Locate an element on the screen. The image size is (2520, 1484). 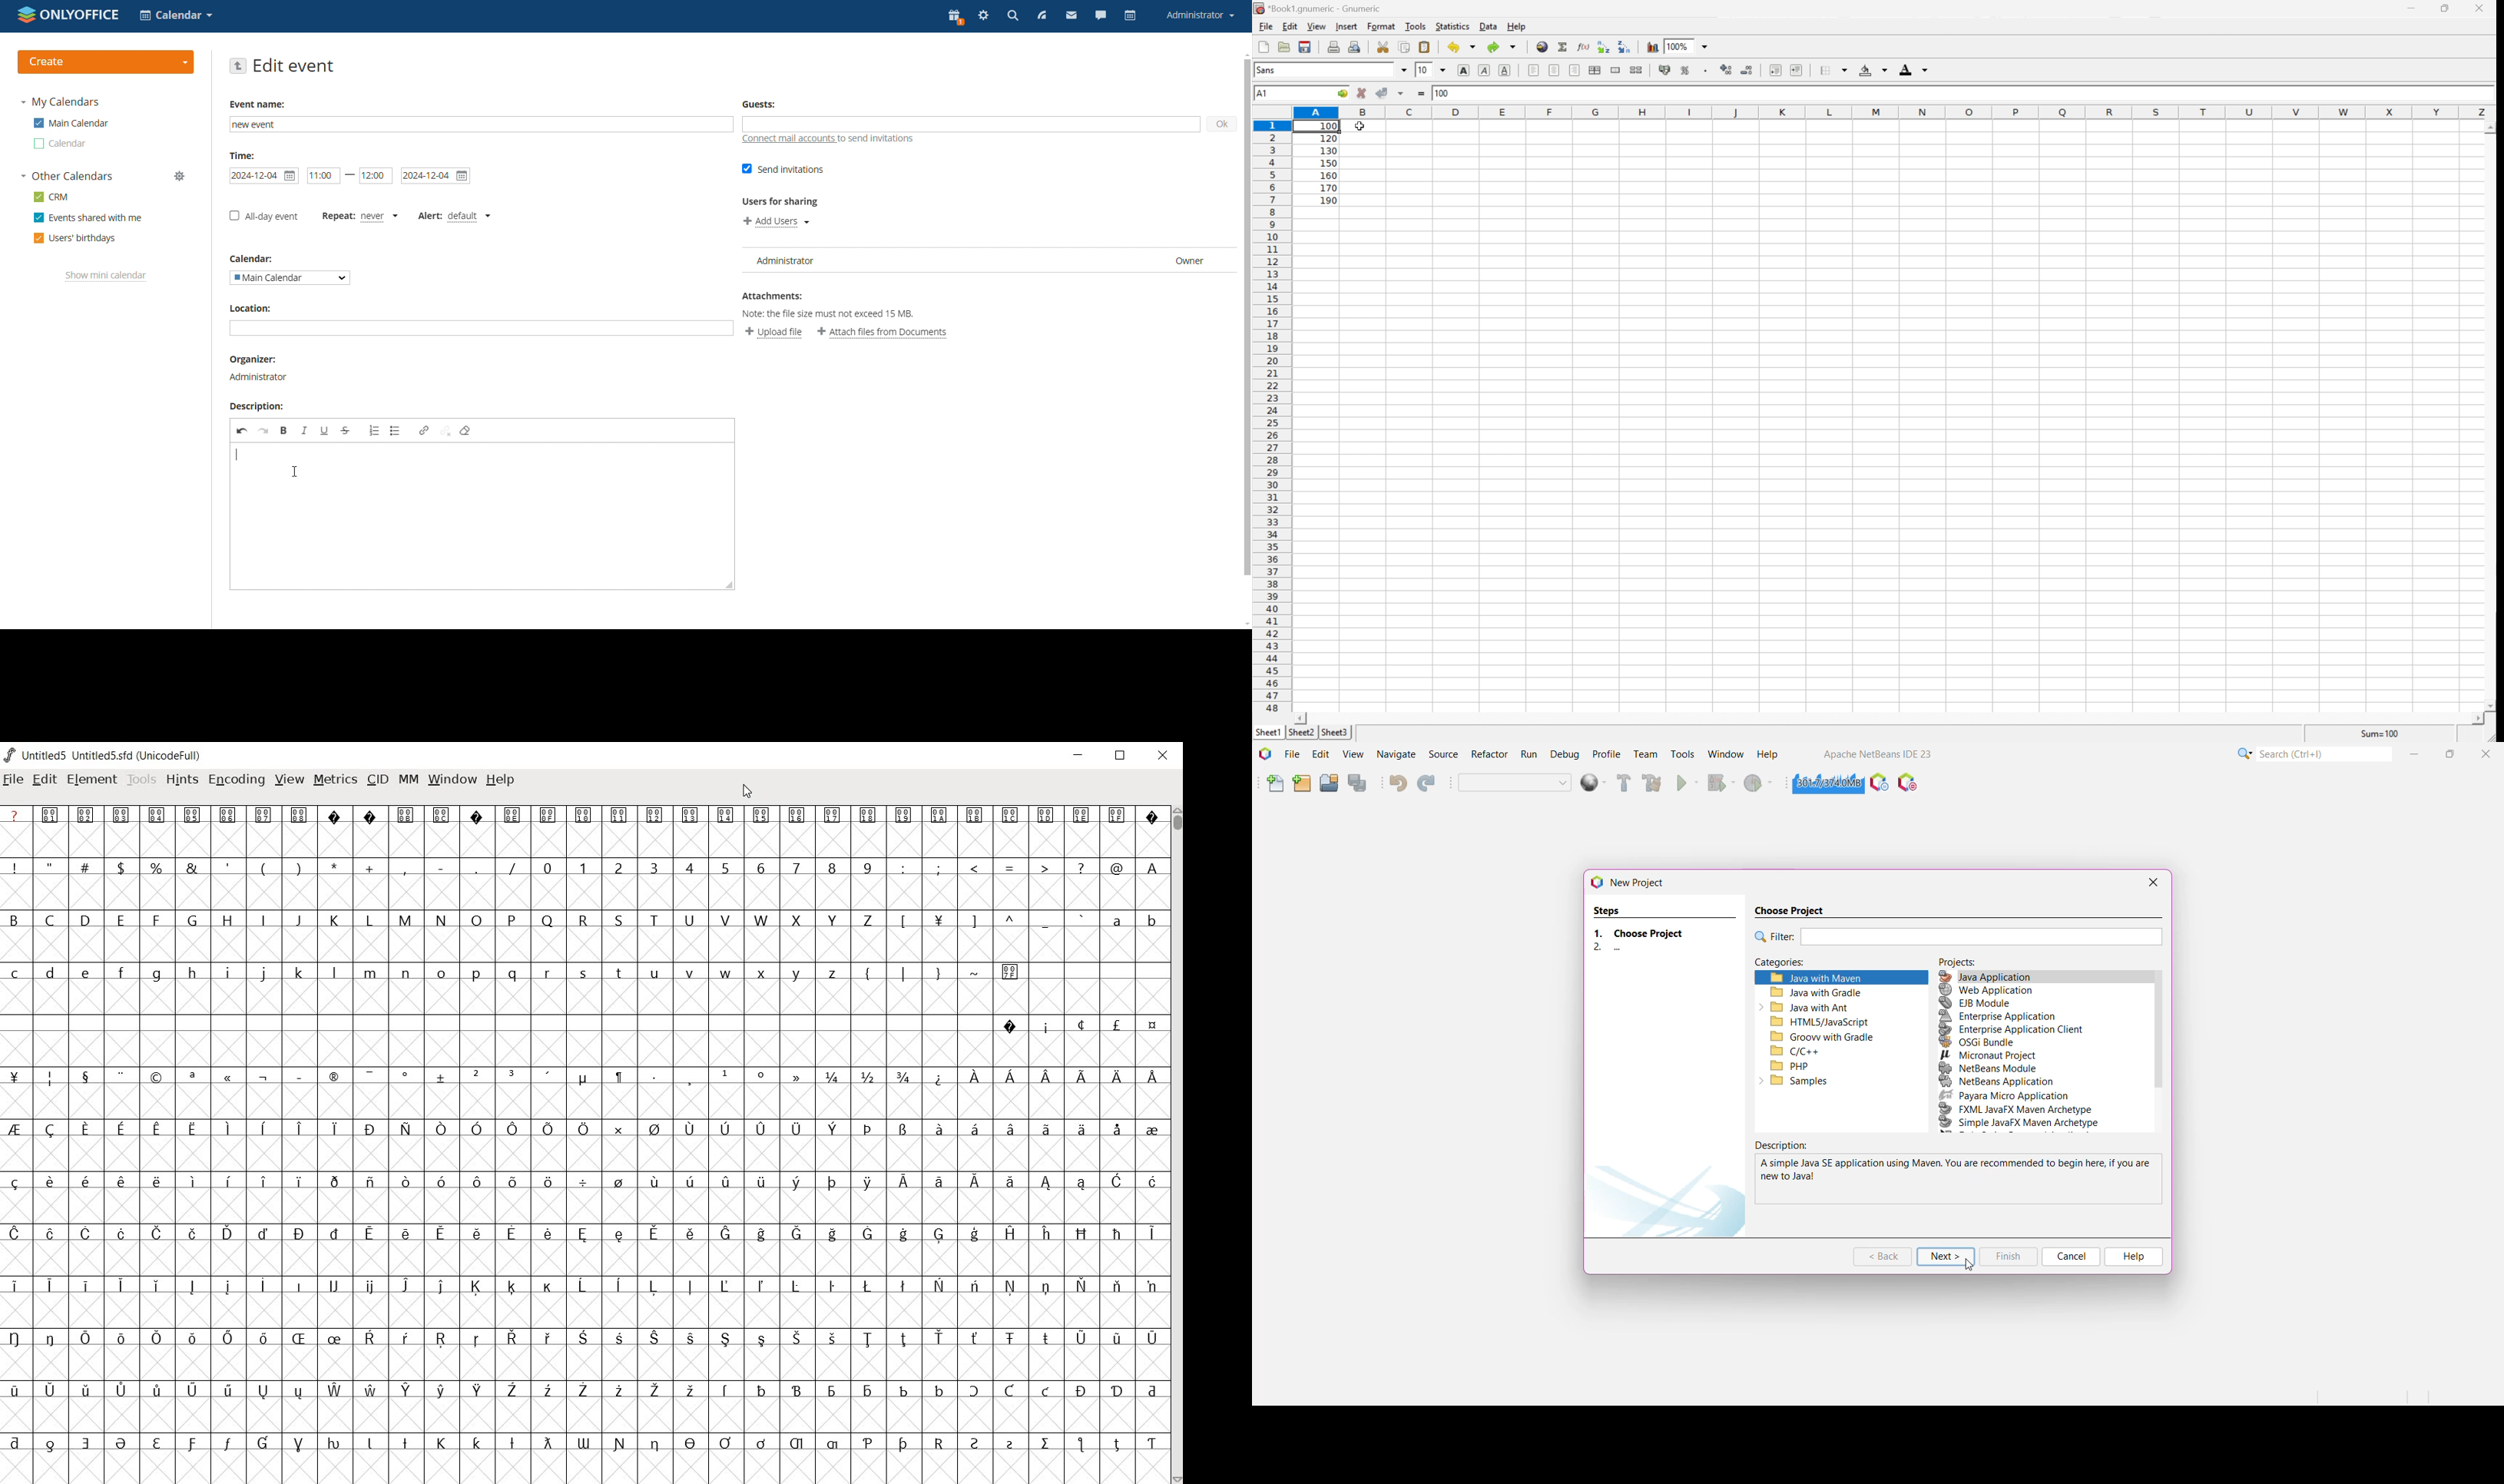
Symbol is located at coordinates (512, 1287).